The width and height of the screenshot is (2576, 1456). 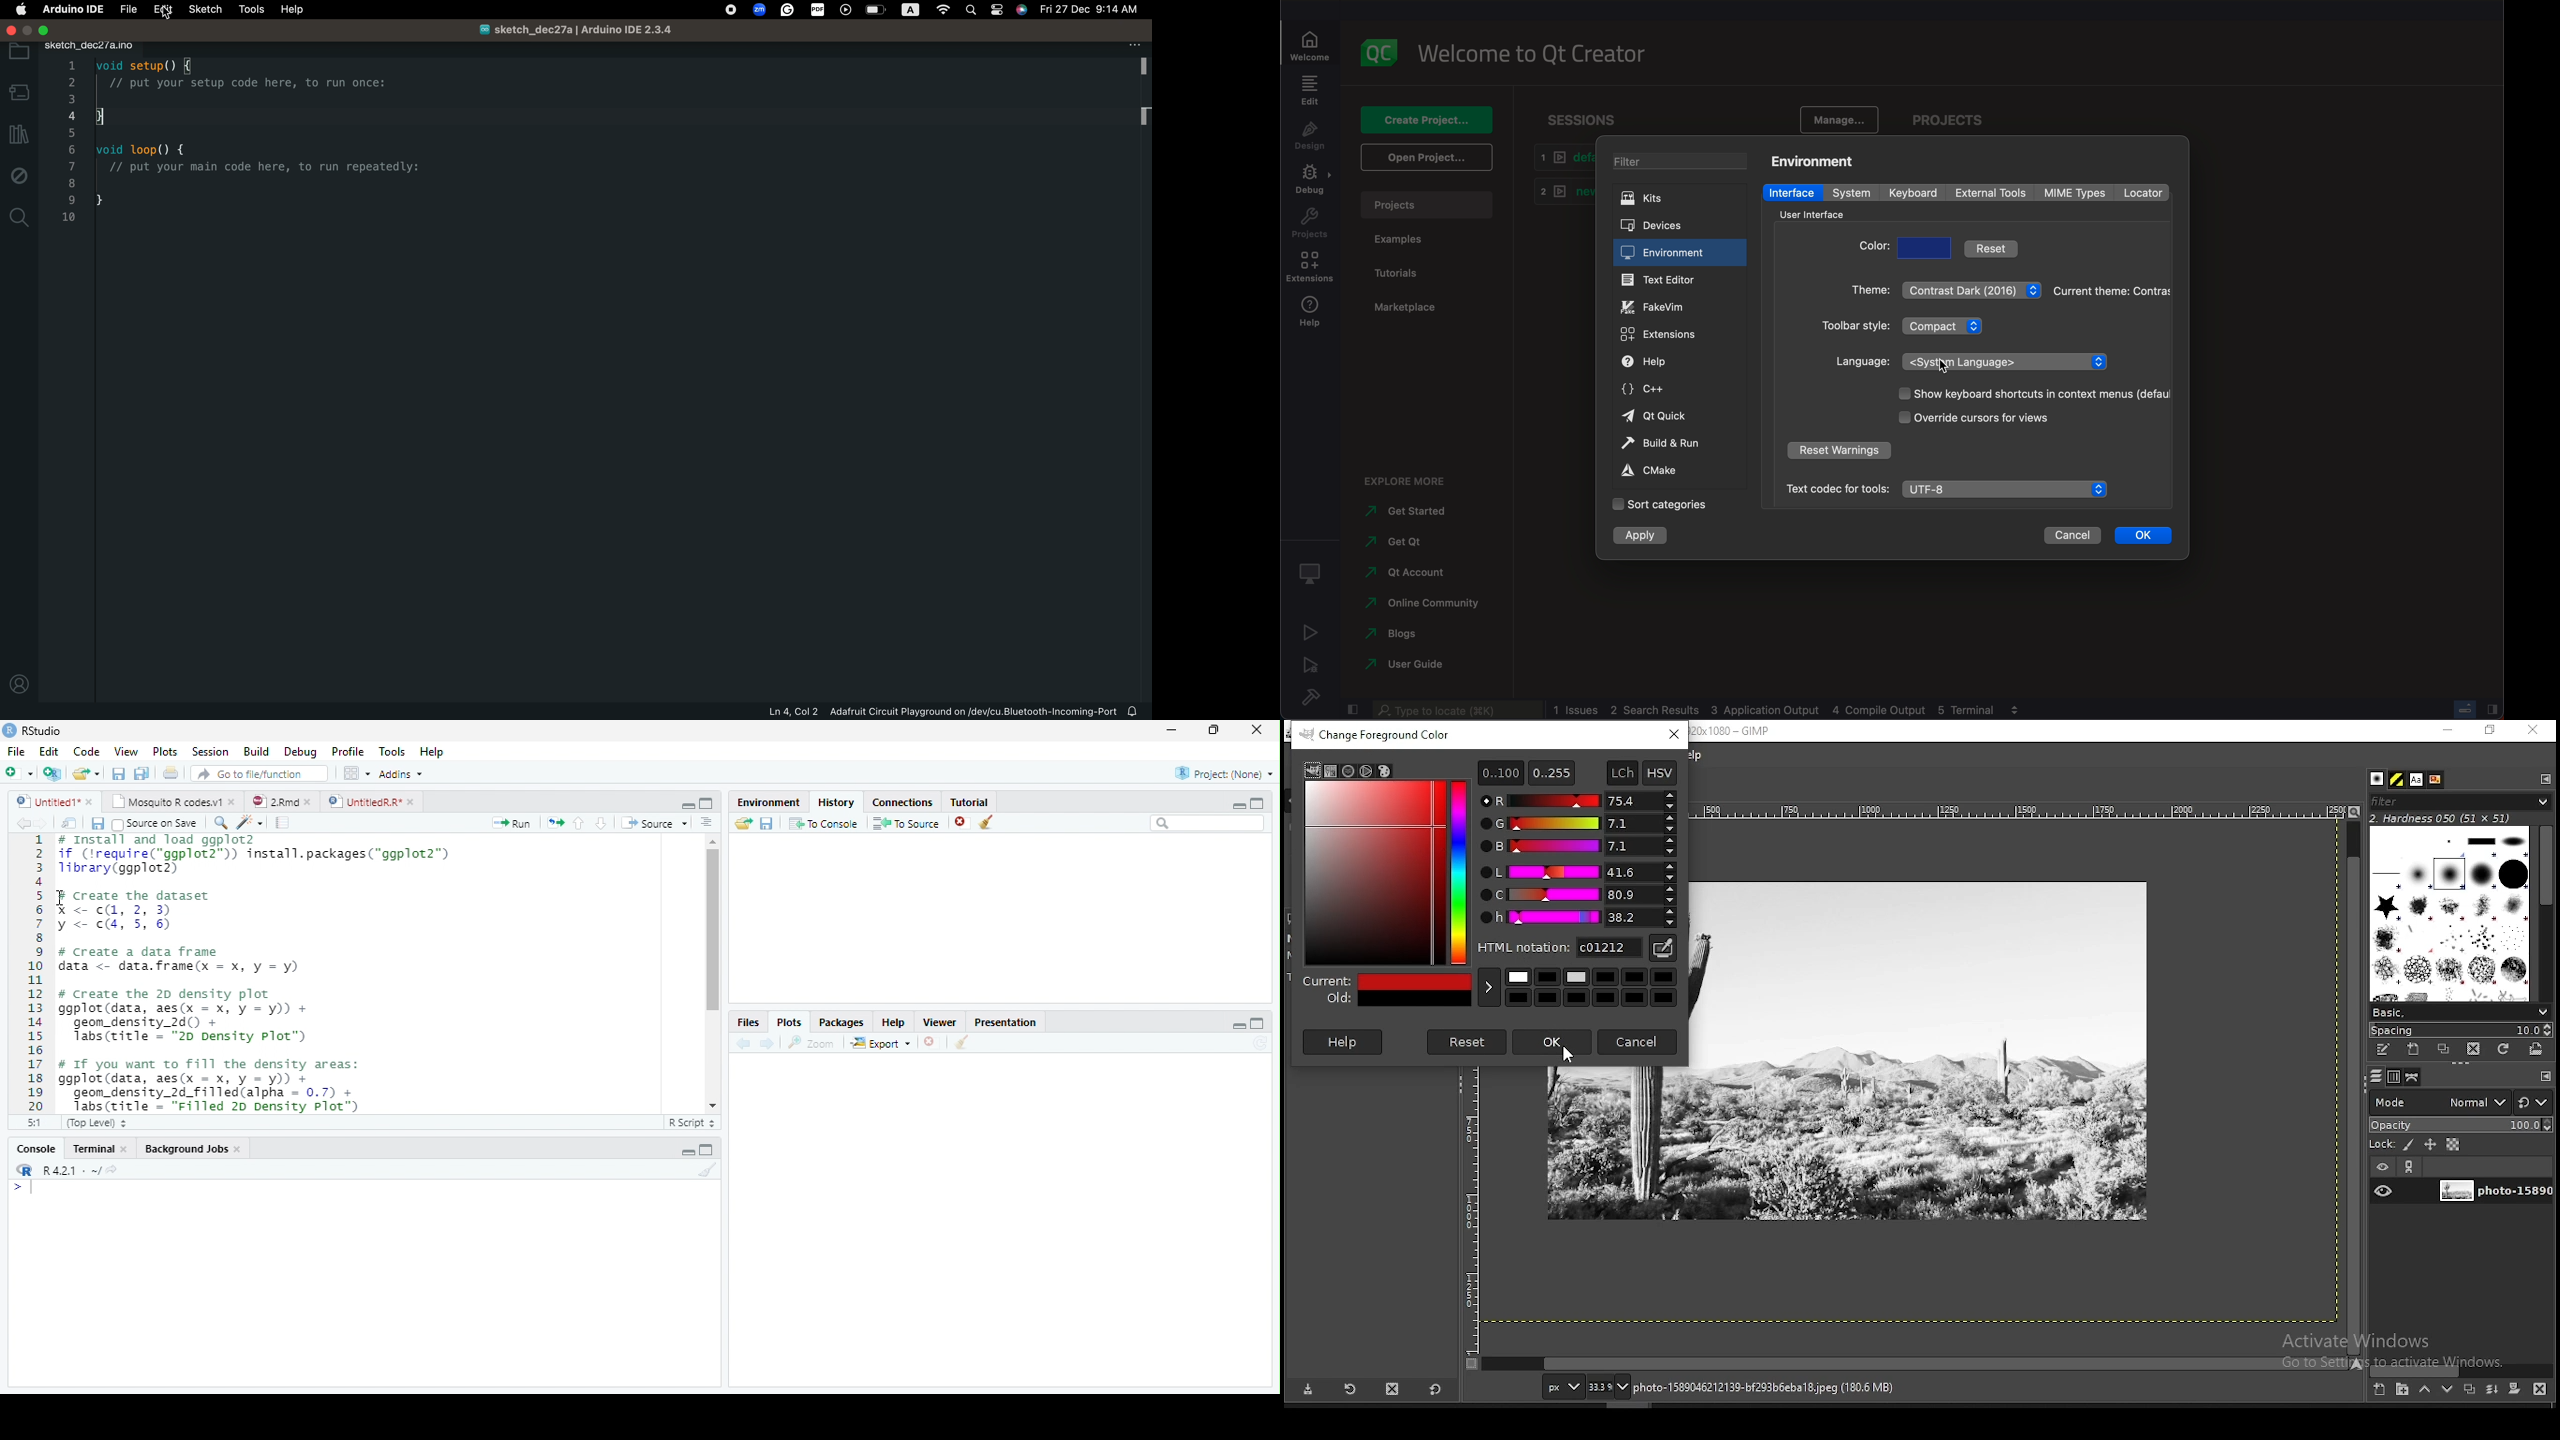 What do you see at coordinates (930, 1042) in the screenshot?
I see `close` at bounding box center [930, 1042].